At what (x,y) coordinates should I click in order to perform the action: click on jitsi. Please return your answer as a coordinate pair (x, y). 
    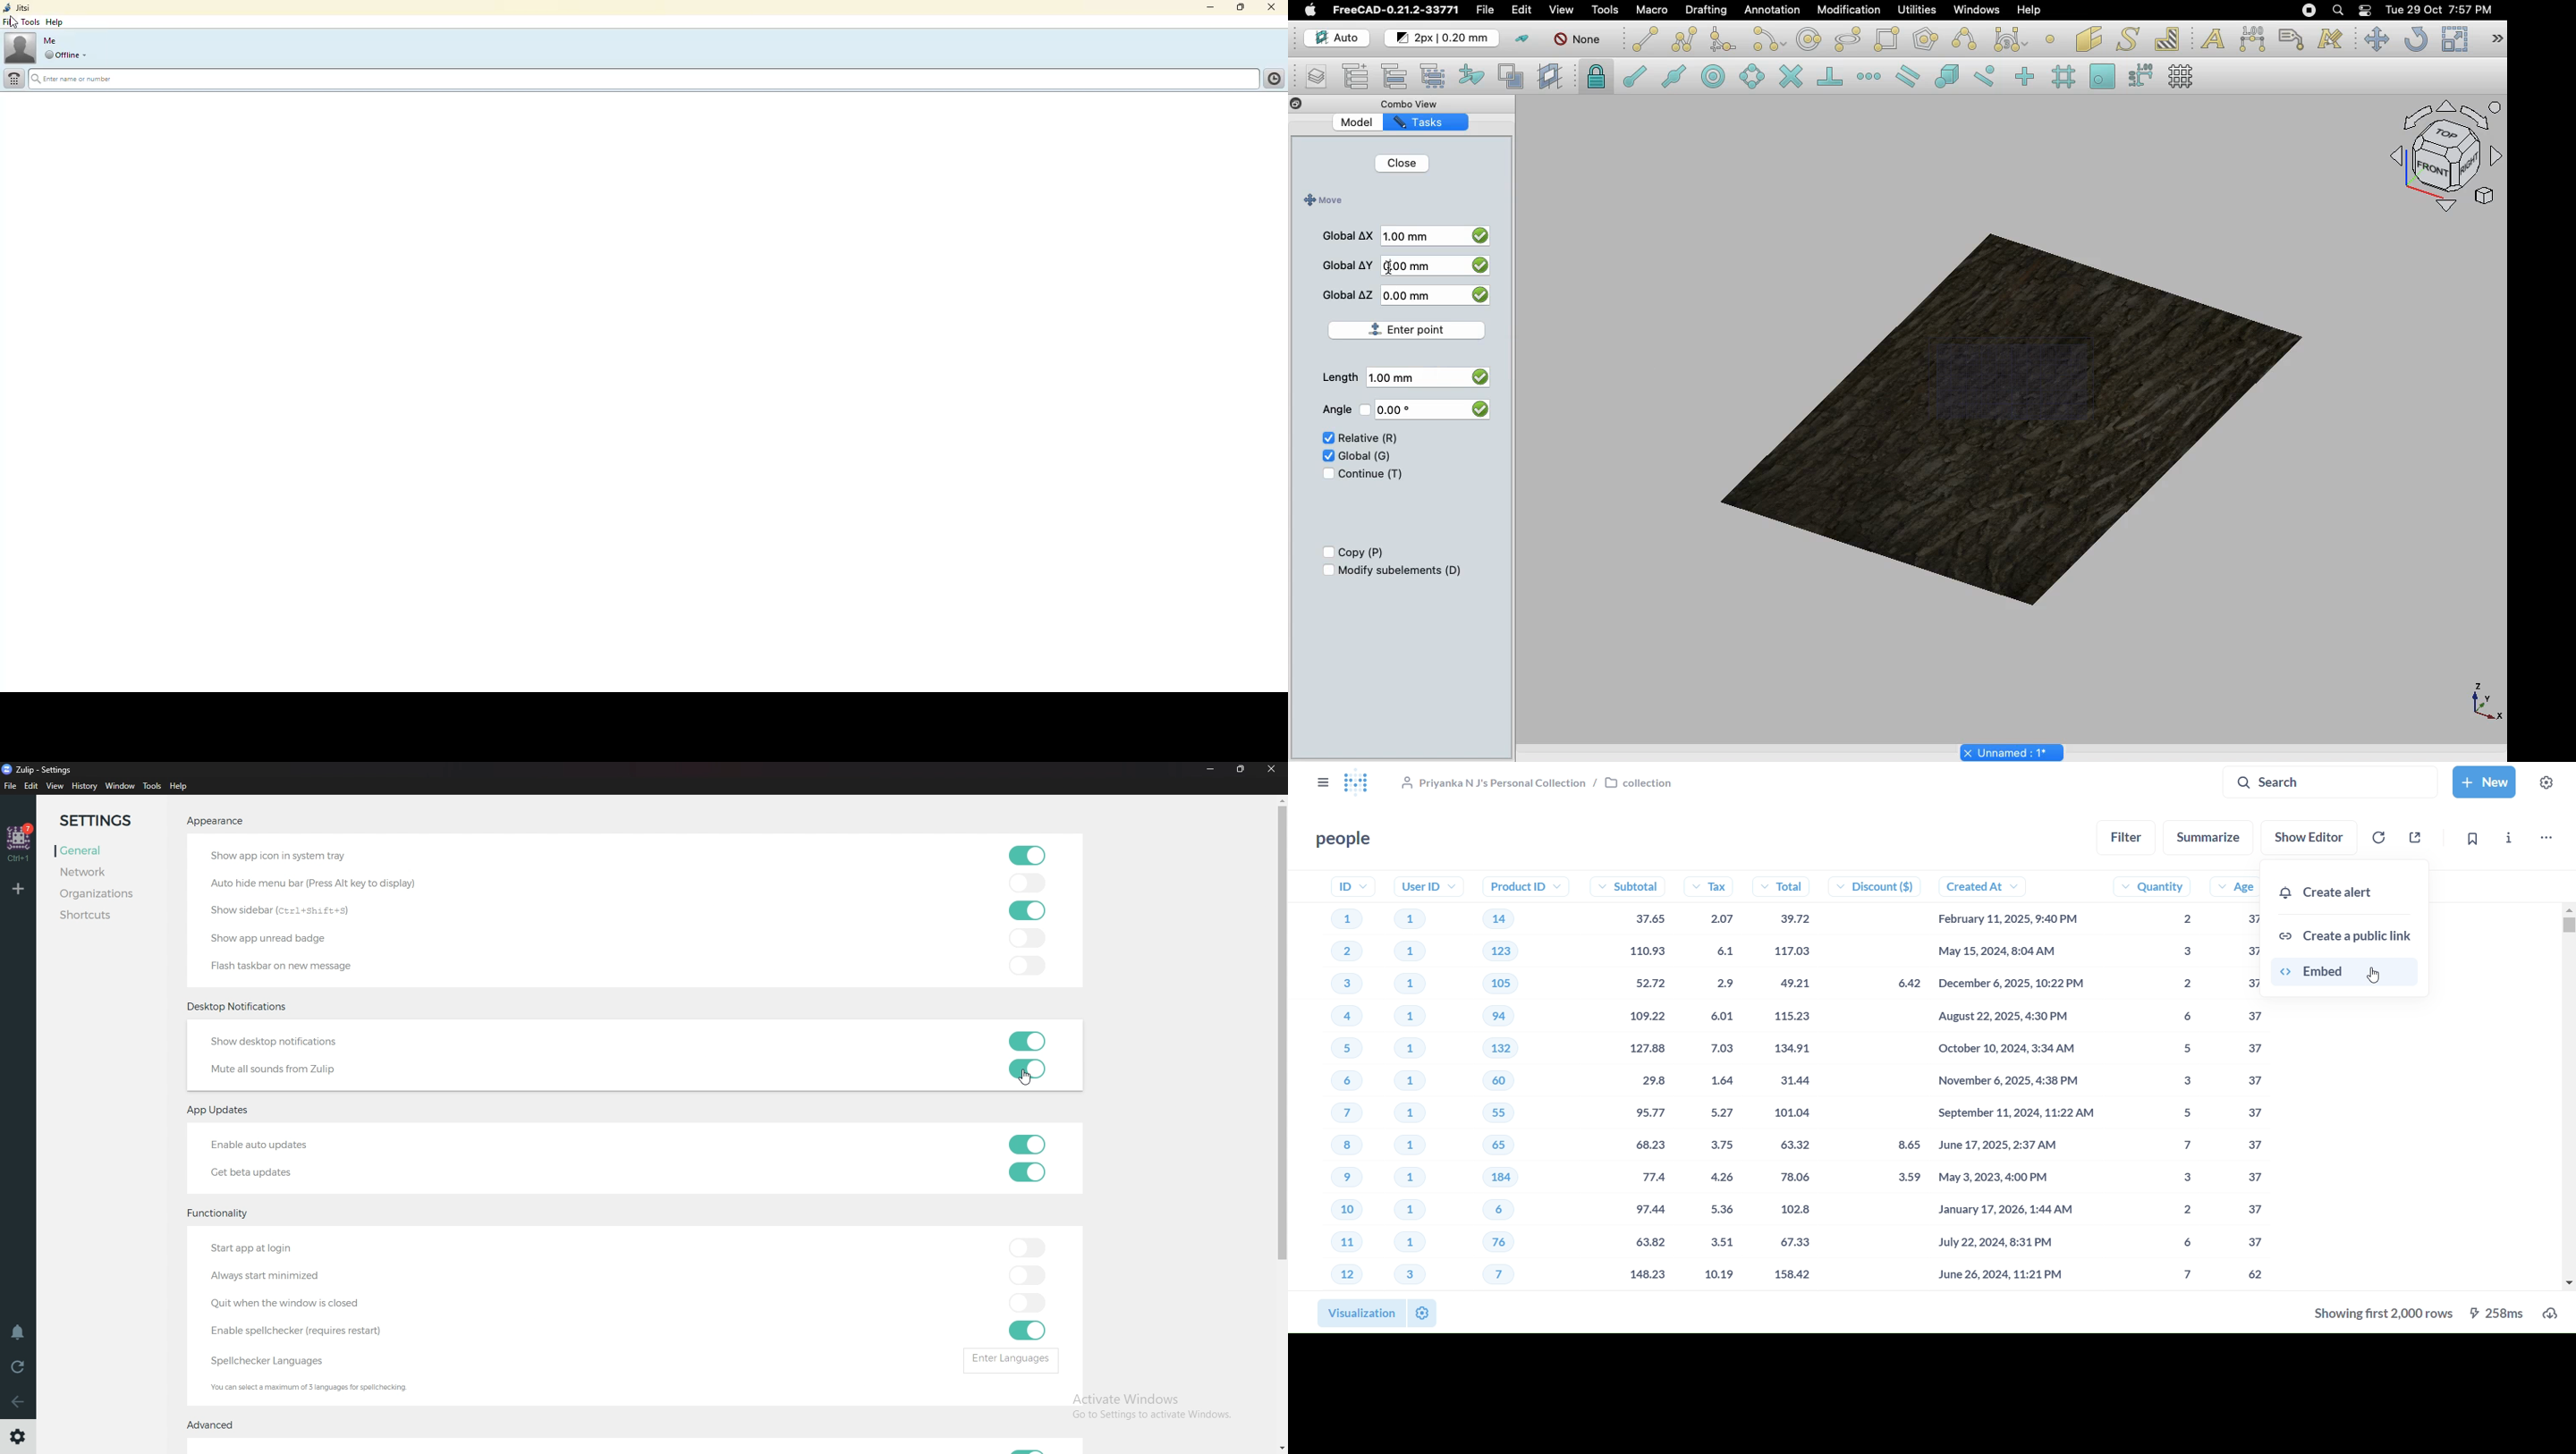
    Looking at the image, I should click on (18, 7).